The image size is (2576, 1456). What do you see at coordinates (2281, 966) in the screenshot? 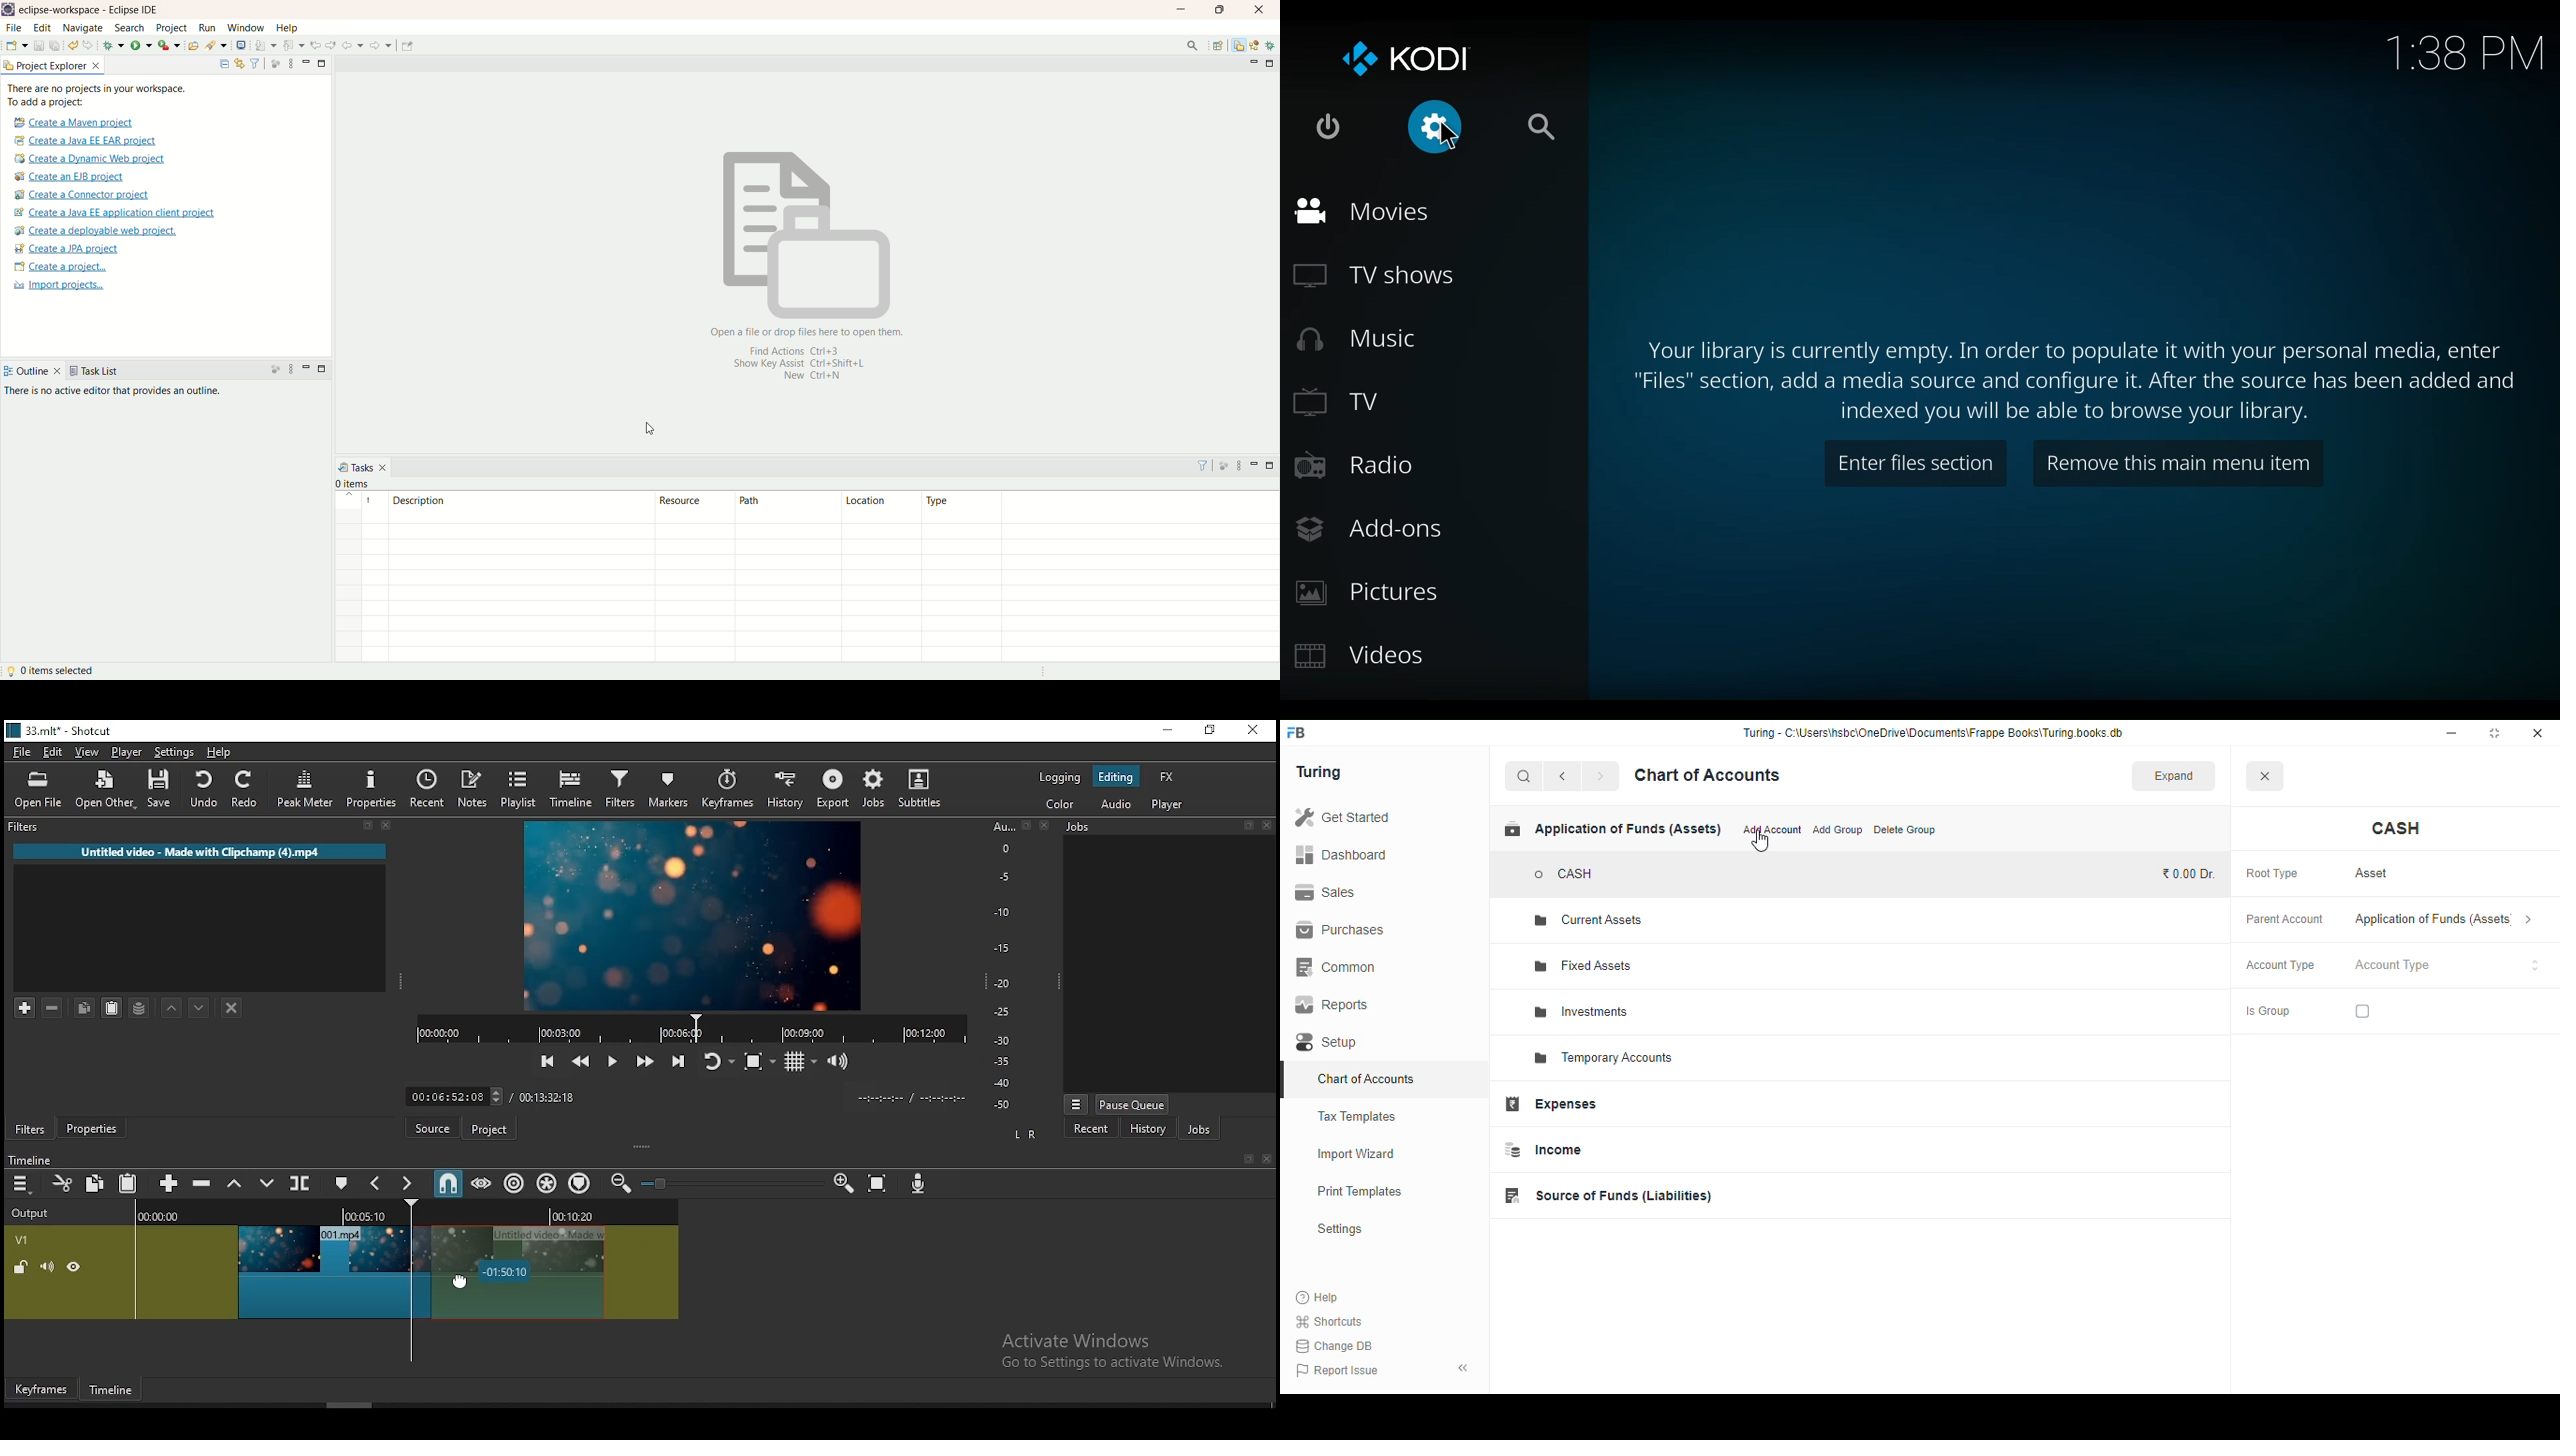
I see `account type` at bounding box center [2281, 966].